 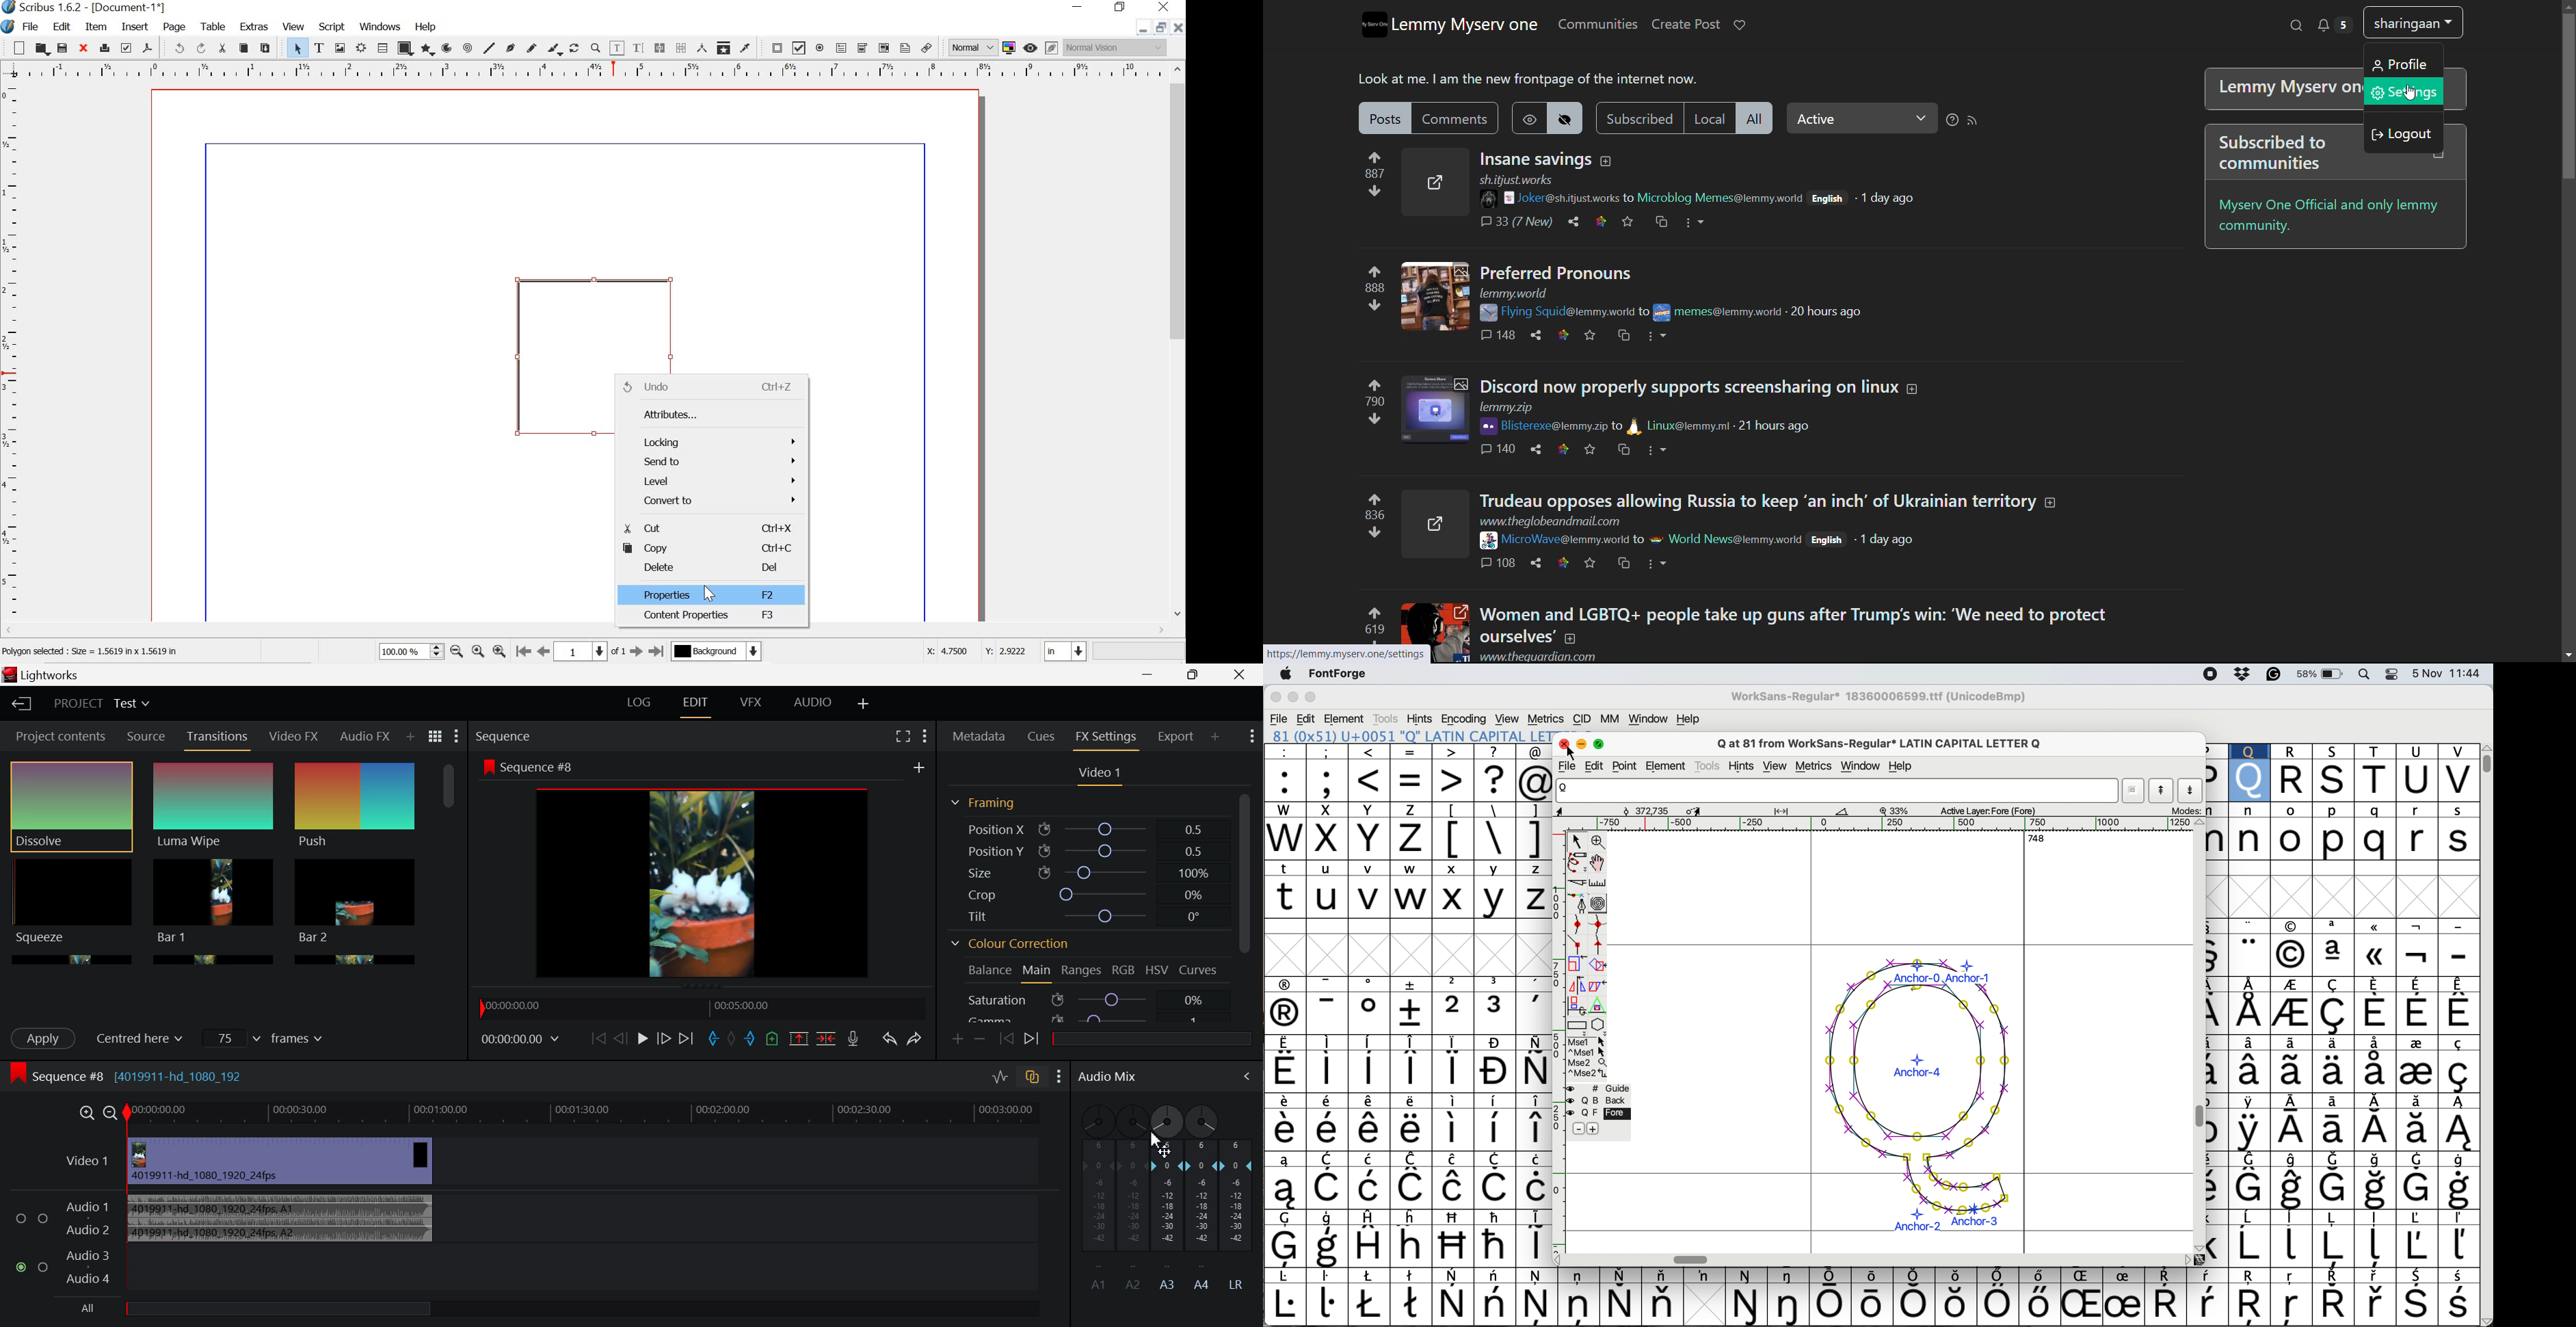 I want to click on measurements, so click(x=700, y=48).